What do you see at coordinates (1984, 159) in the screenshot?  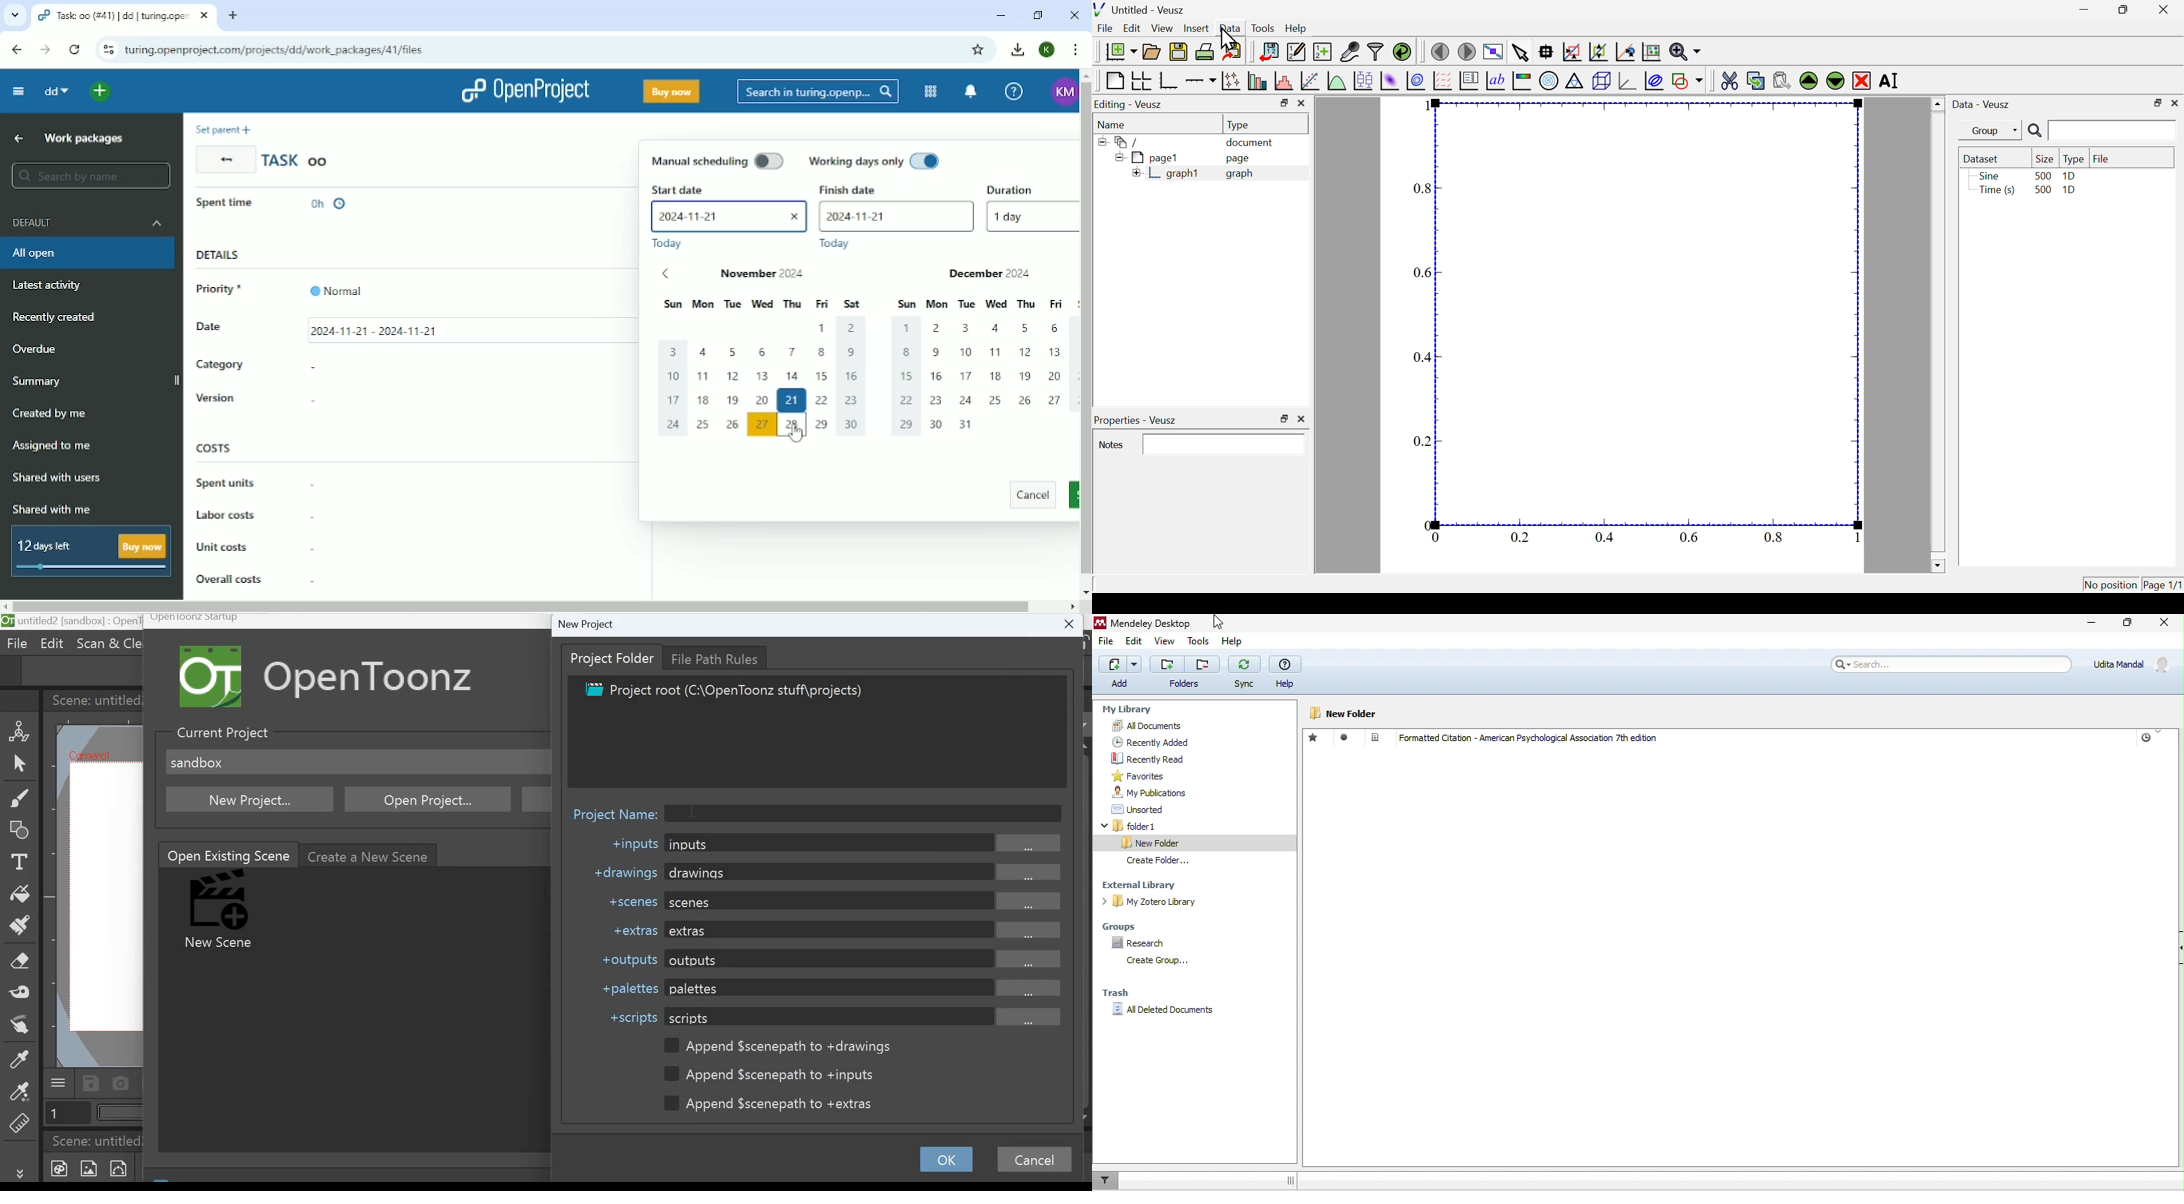 I see `dataset` at bounding box center [1984, 159].